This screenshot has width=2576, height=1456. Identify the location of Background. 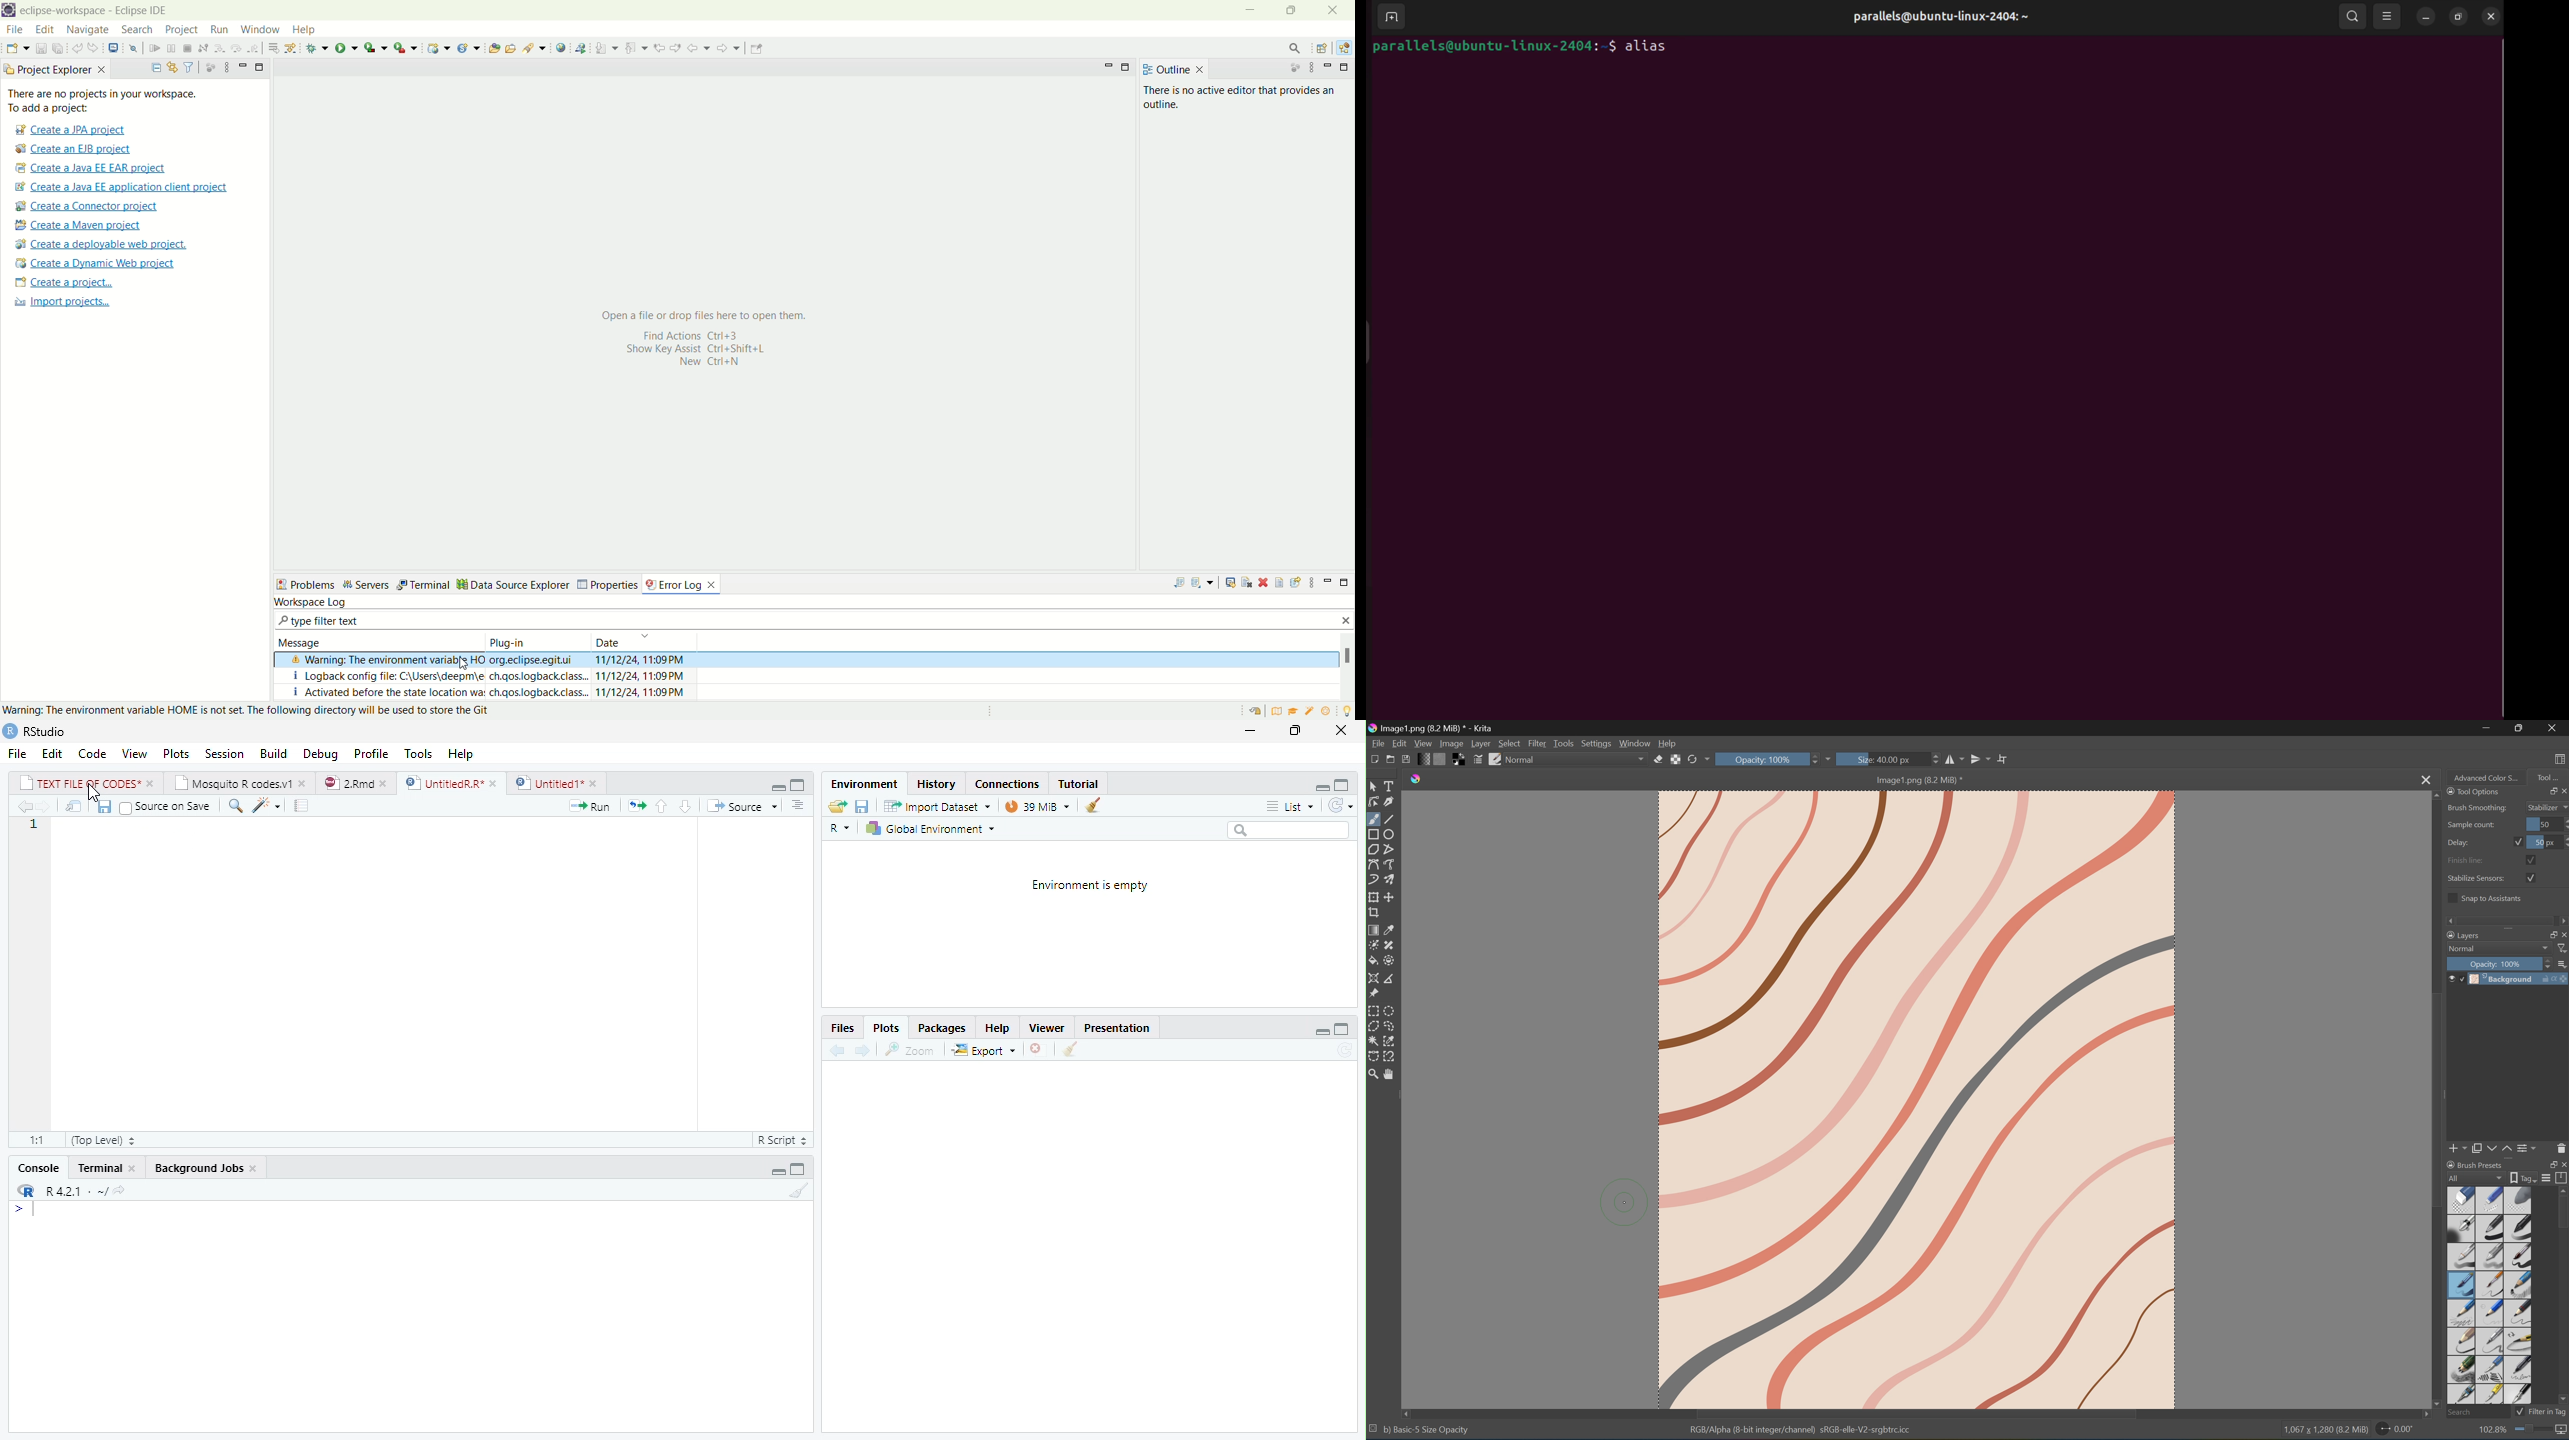
(2520, 978).